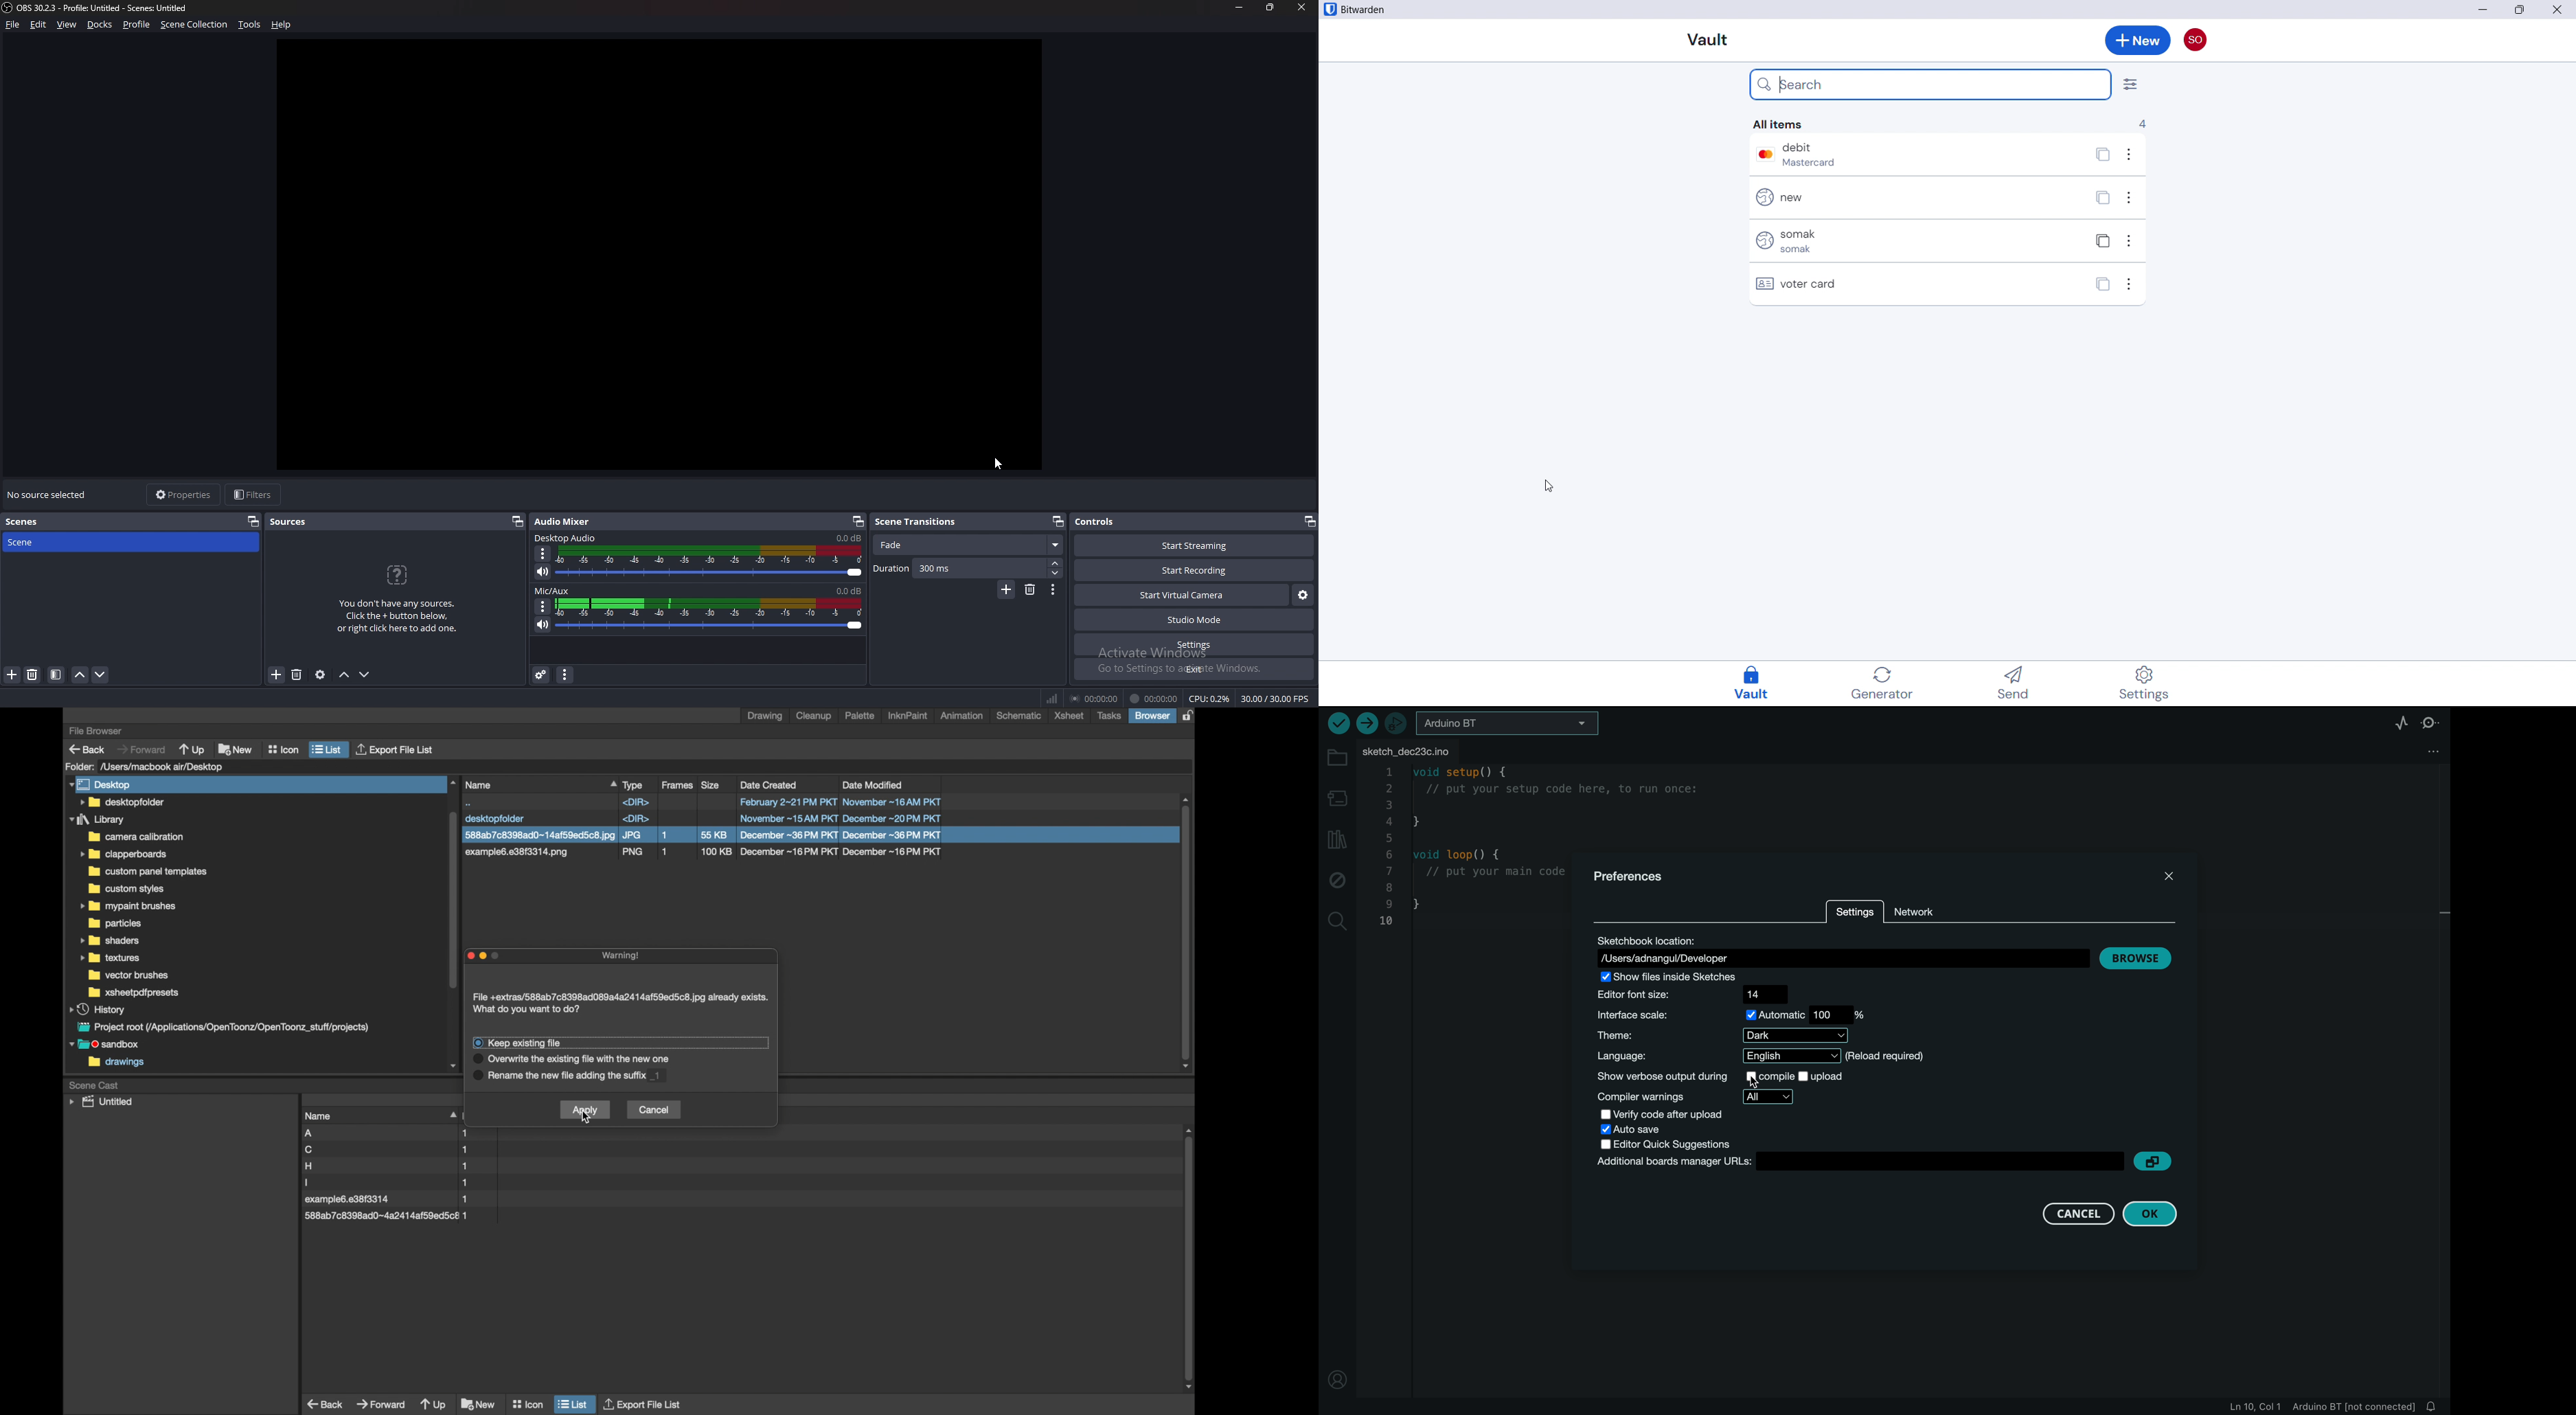 The width and height of the screenshot is (2576, 1428). What do you see at coordinates (319, 675) in the screenshot?
I see `source properties` at bounding box center [319, 675].